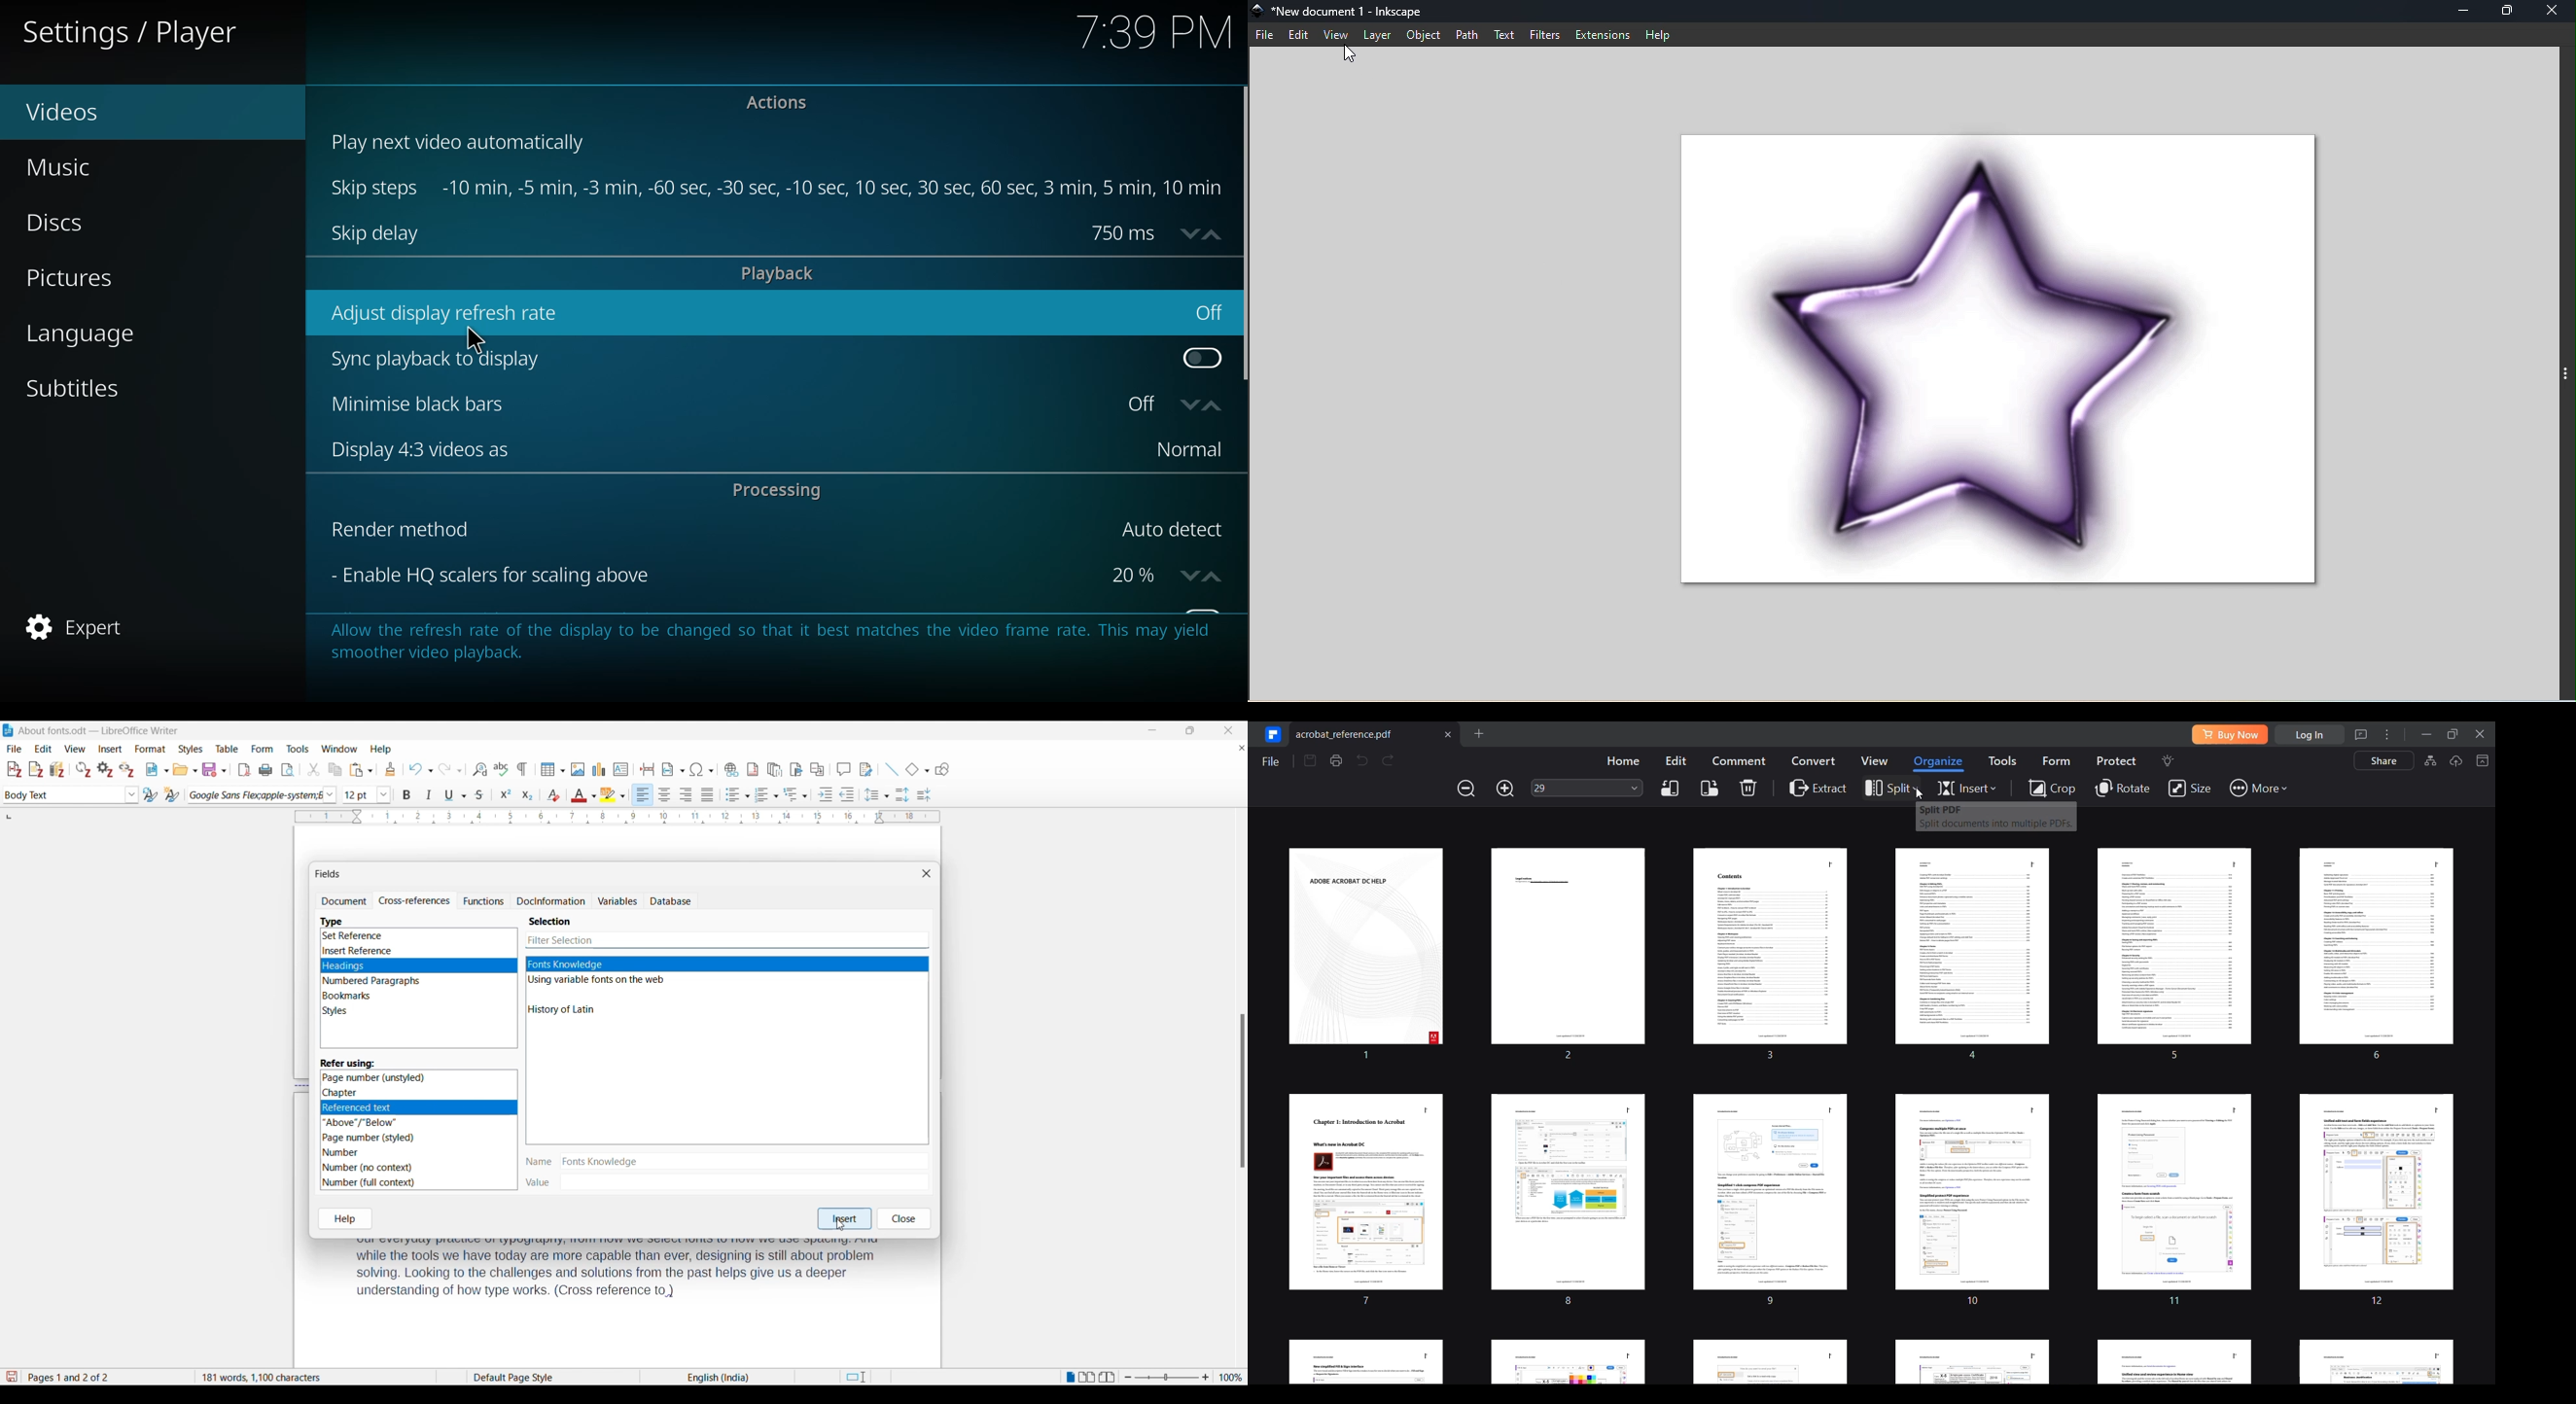 The height and width of the screenshot is (1428, 2576). What do you see at coordinates (335, 770) in the screenshot?
I see `Copy` at bounding box center [335, 770].